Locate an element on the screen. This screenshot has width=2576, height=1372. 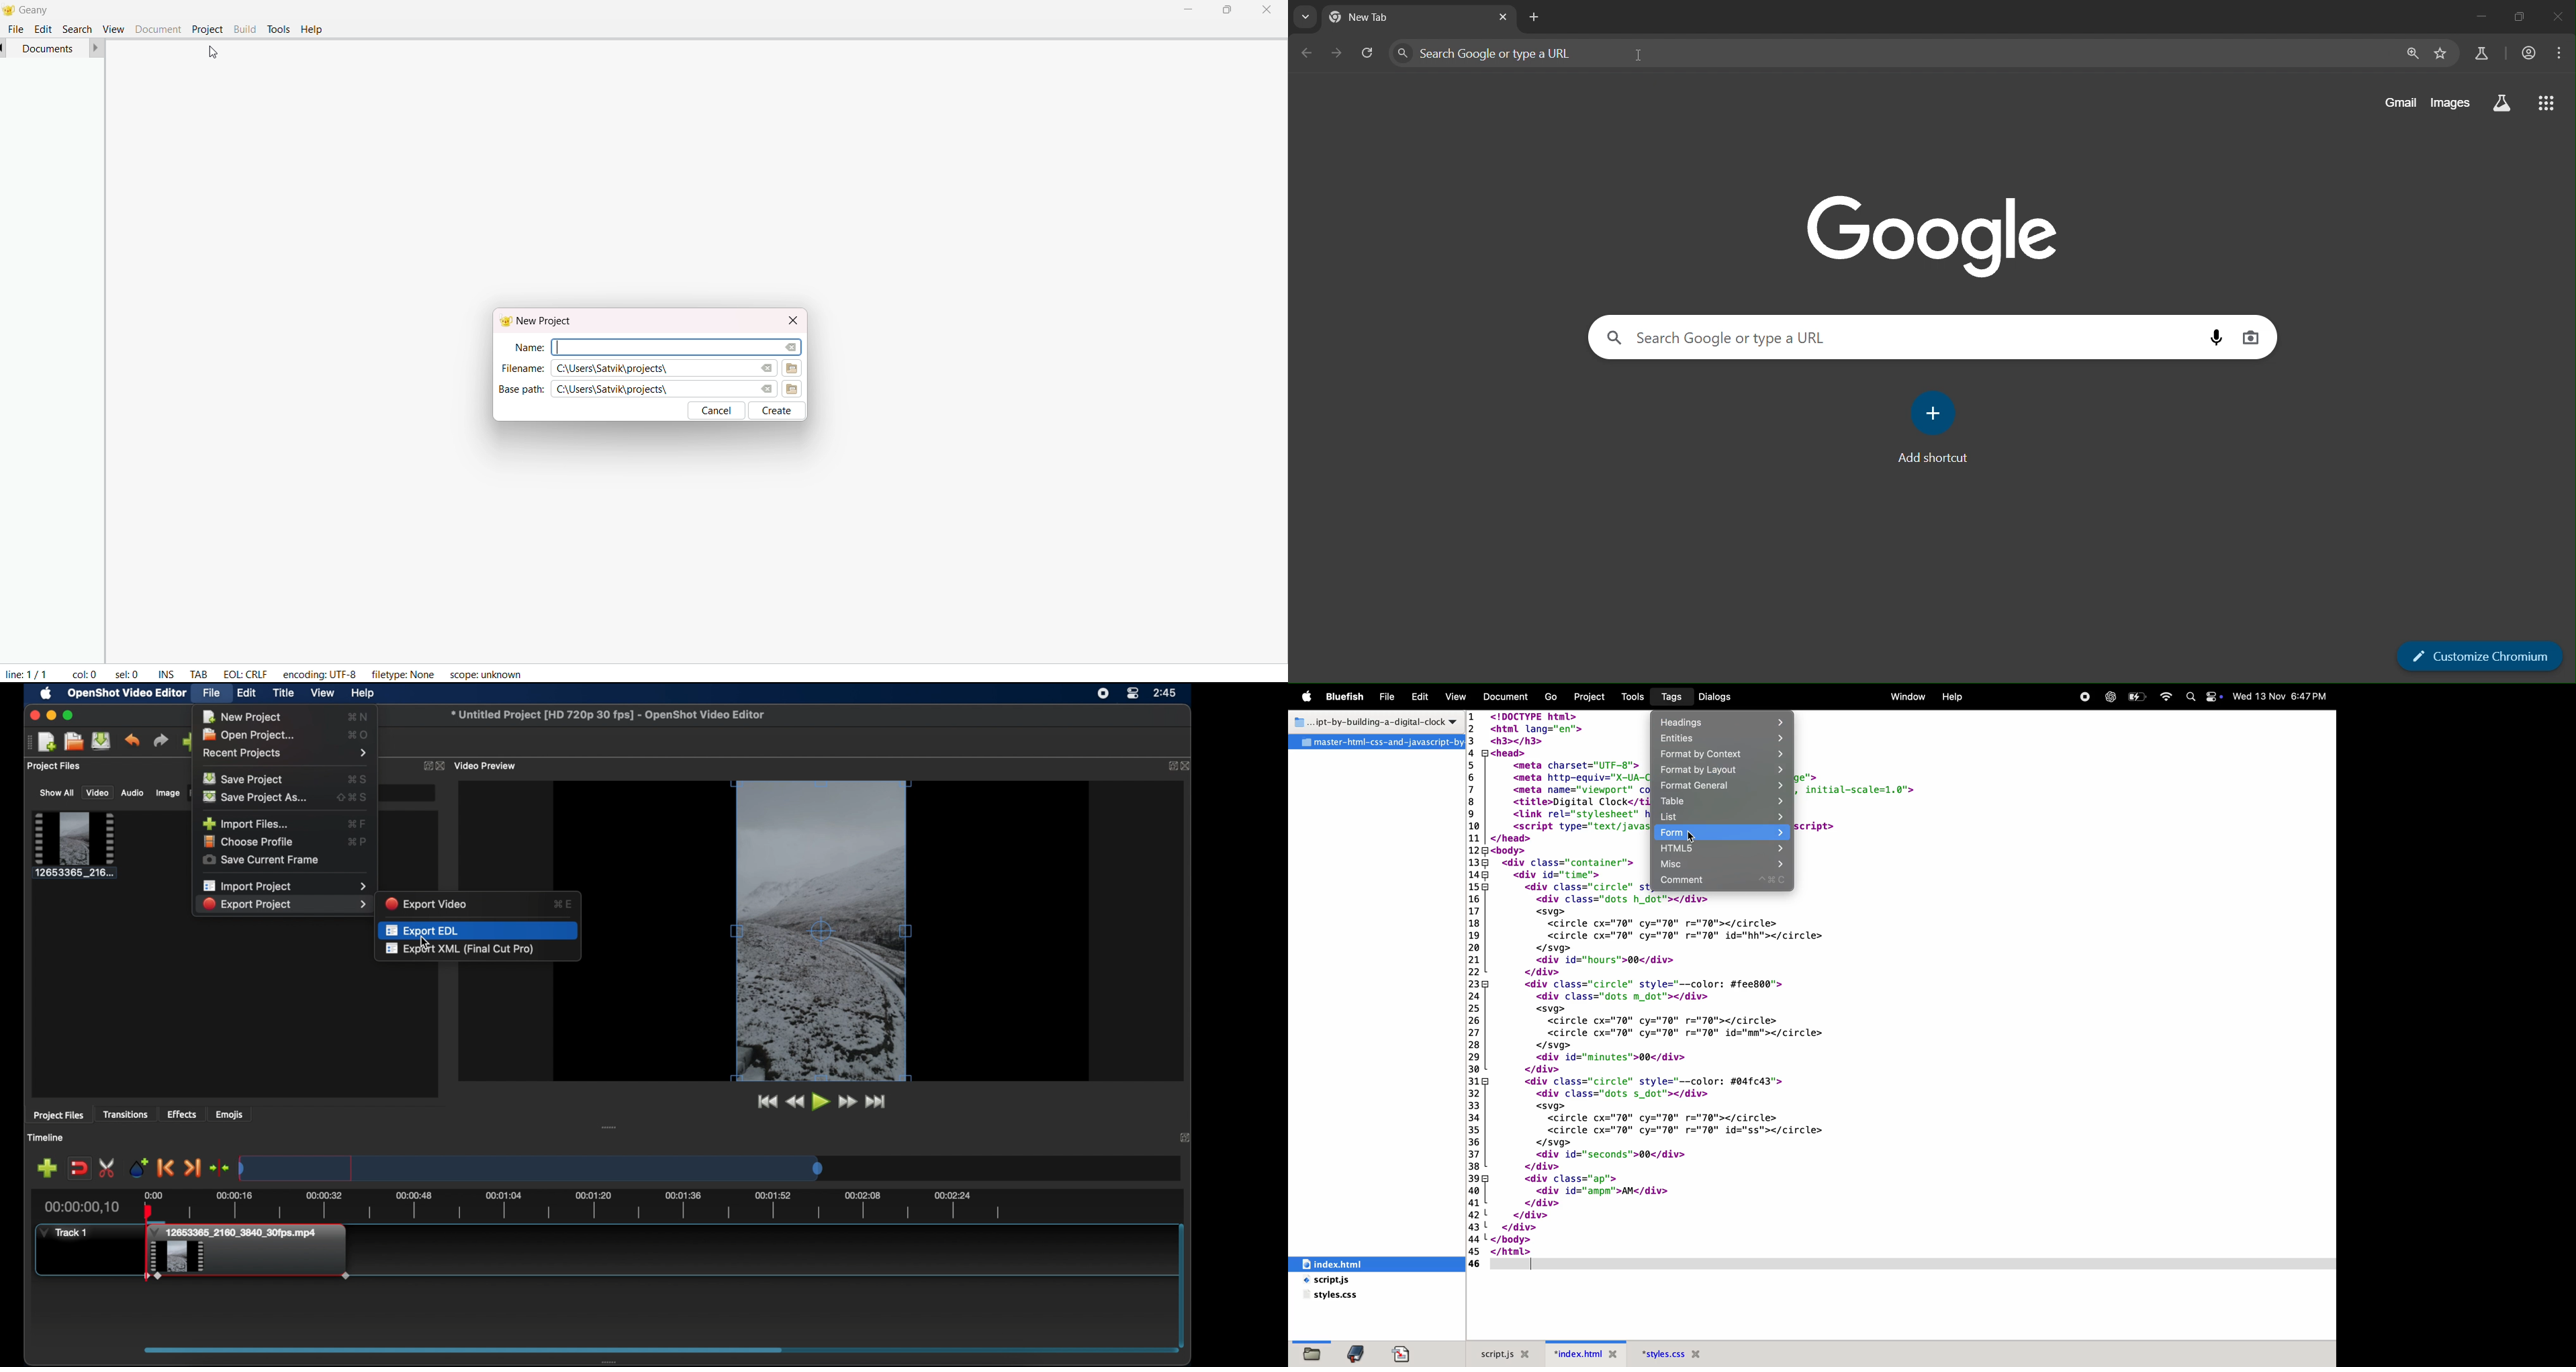
previous marker is located at coordinates (166, 1168).